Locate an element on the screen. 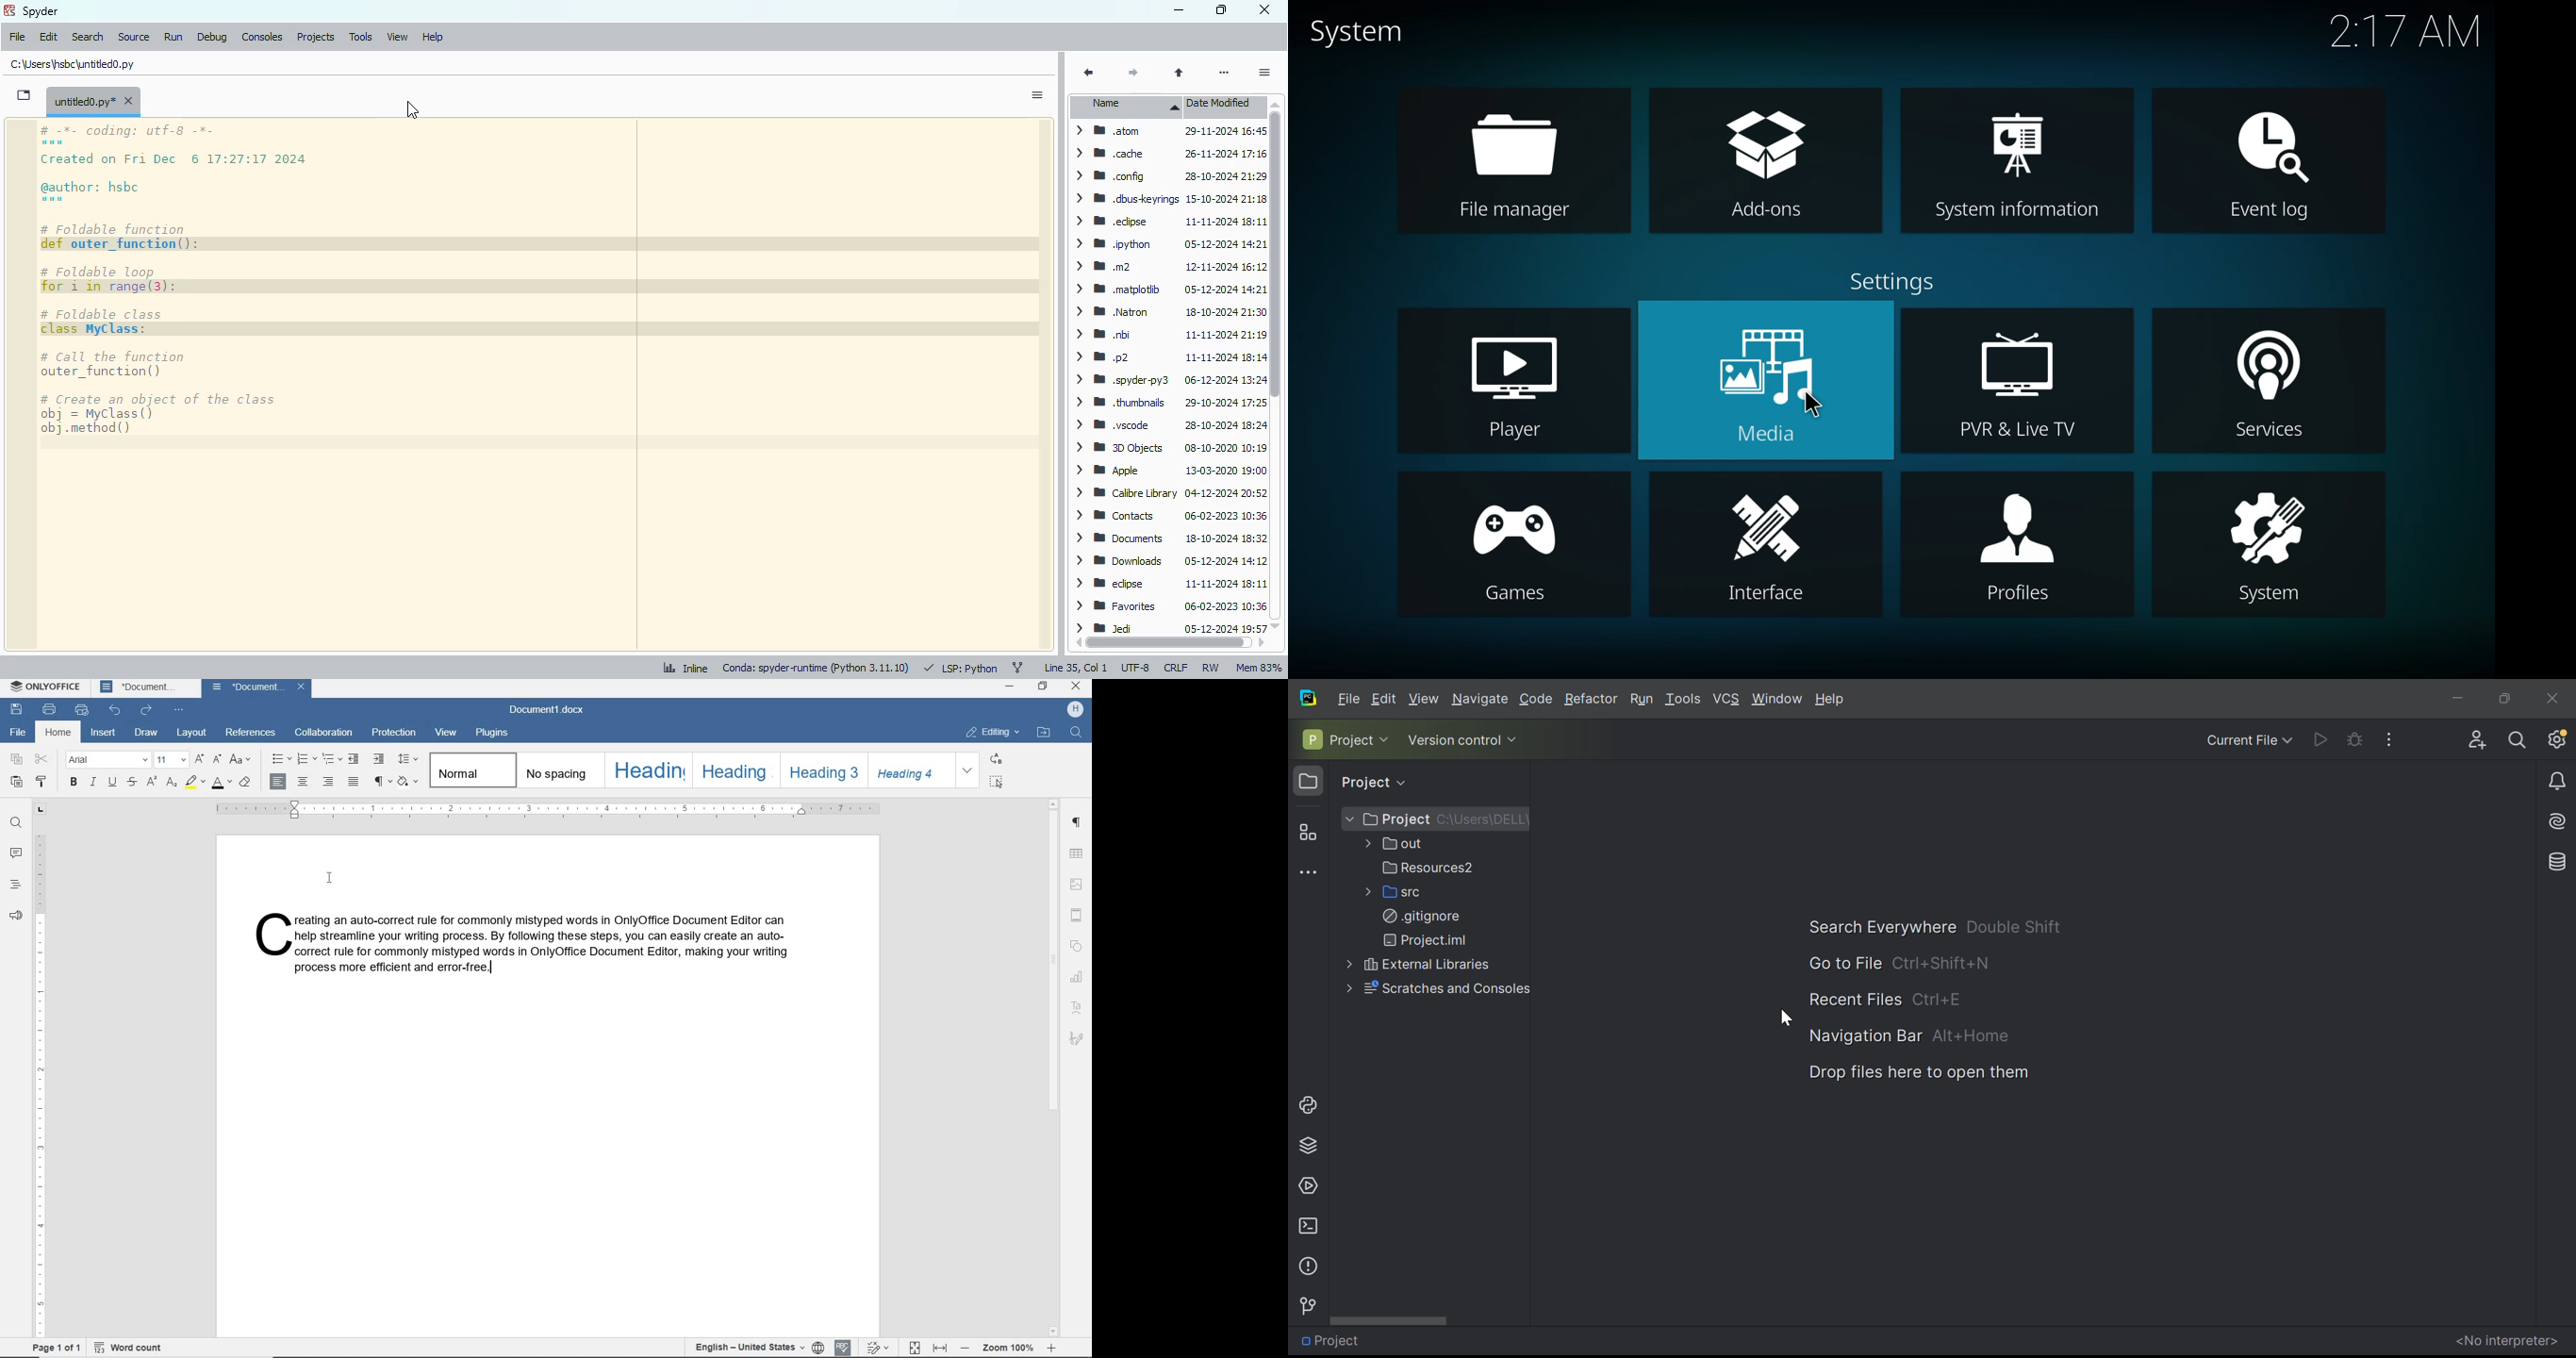  CHART is located at coordinates (1078, 976).